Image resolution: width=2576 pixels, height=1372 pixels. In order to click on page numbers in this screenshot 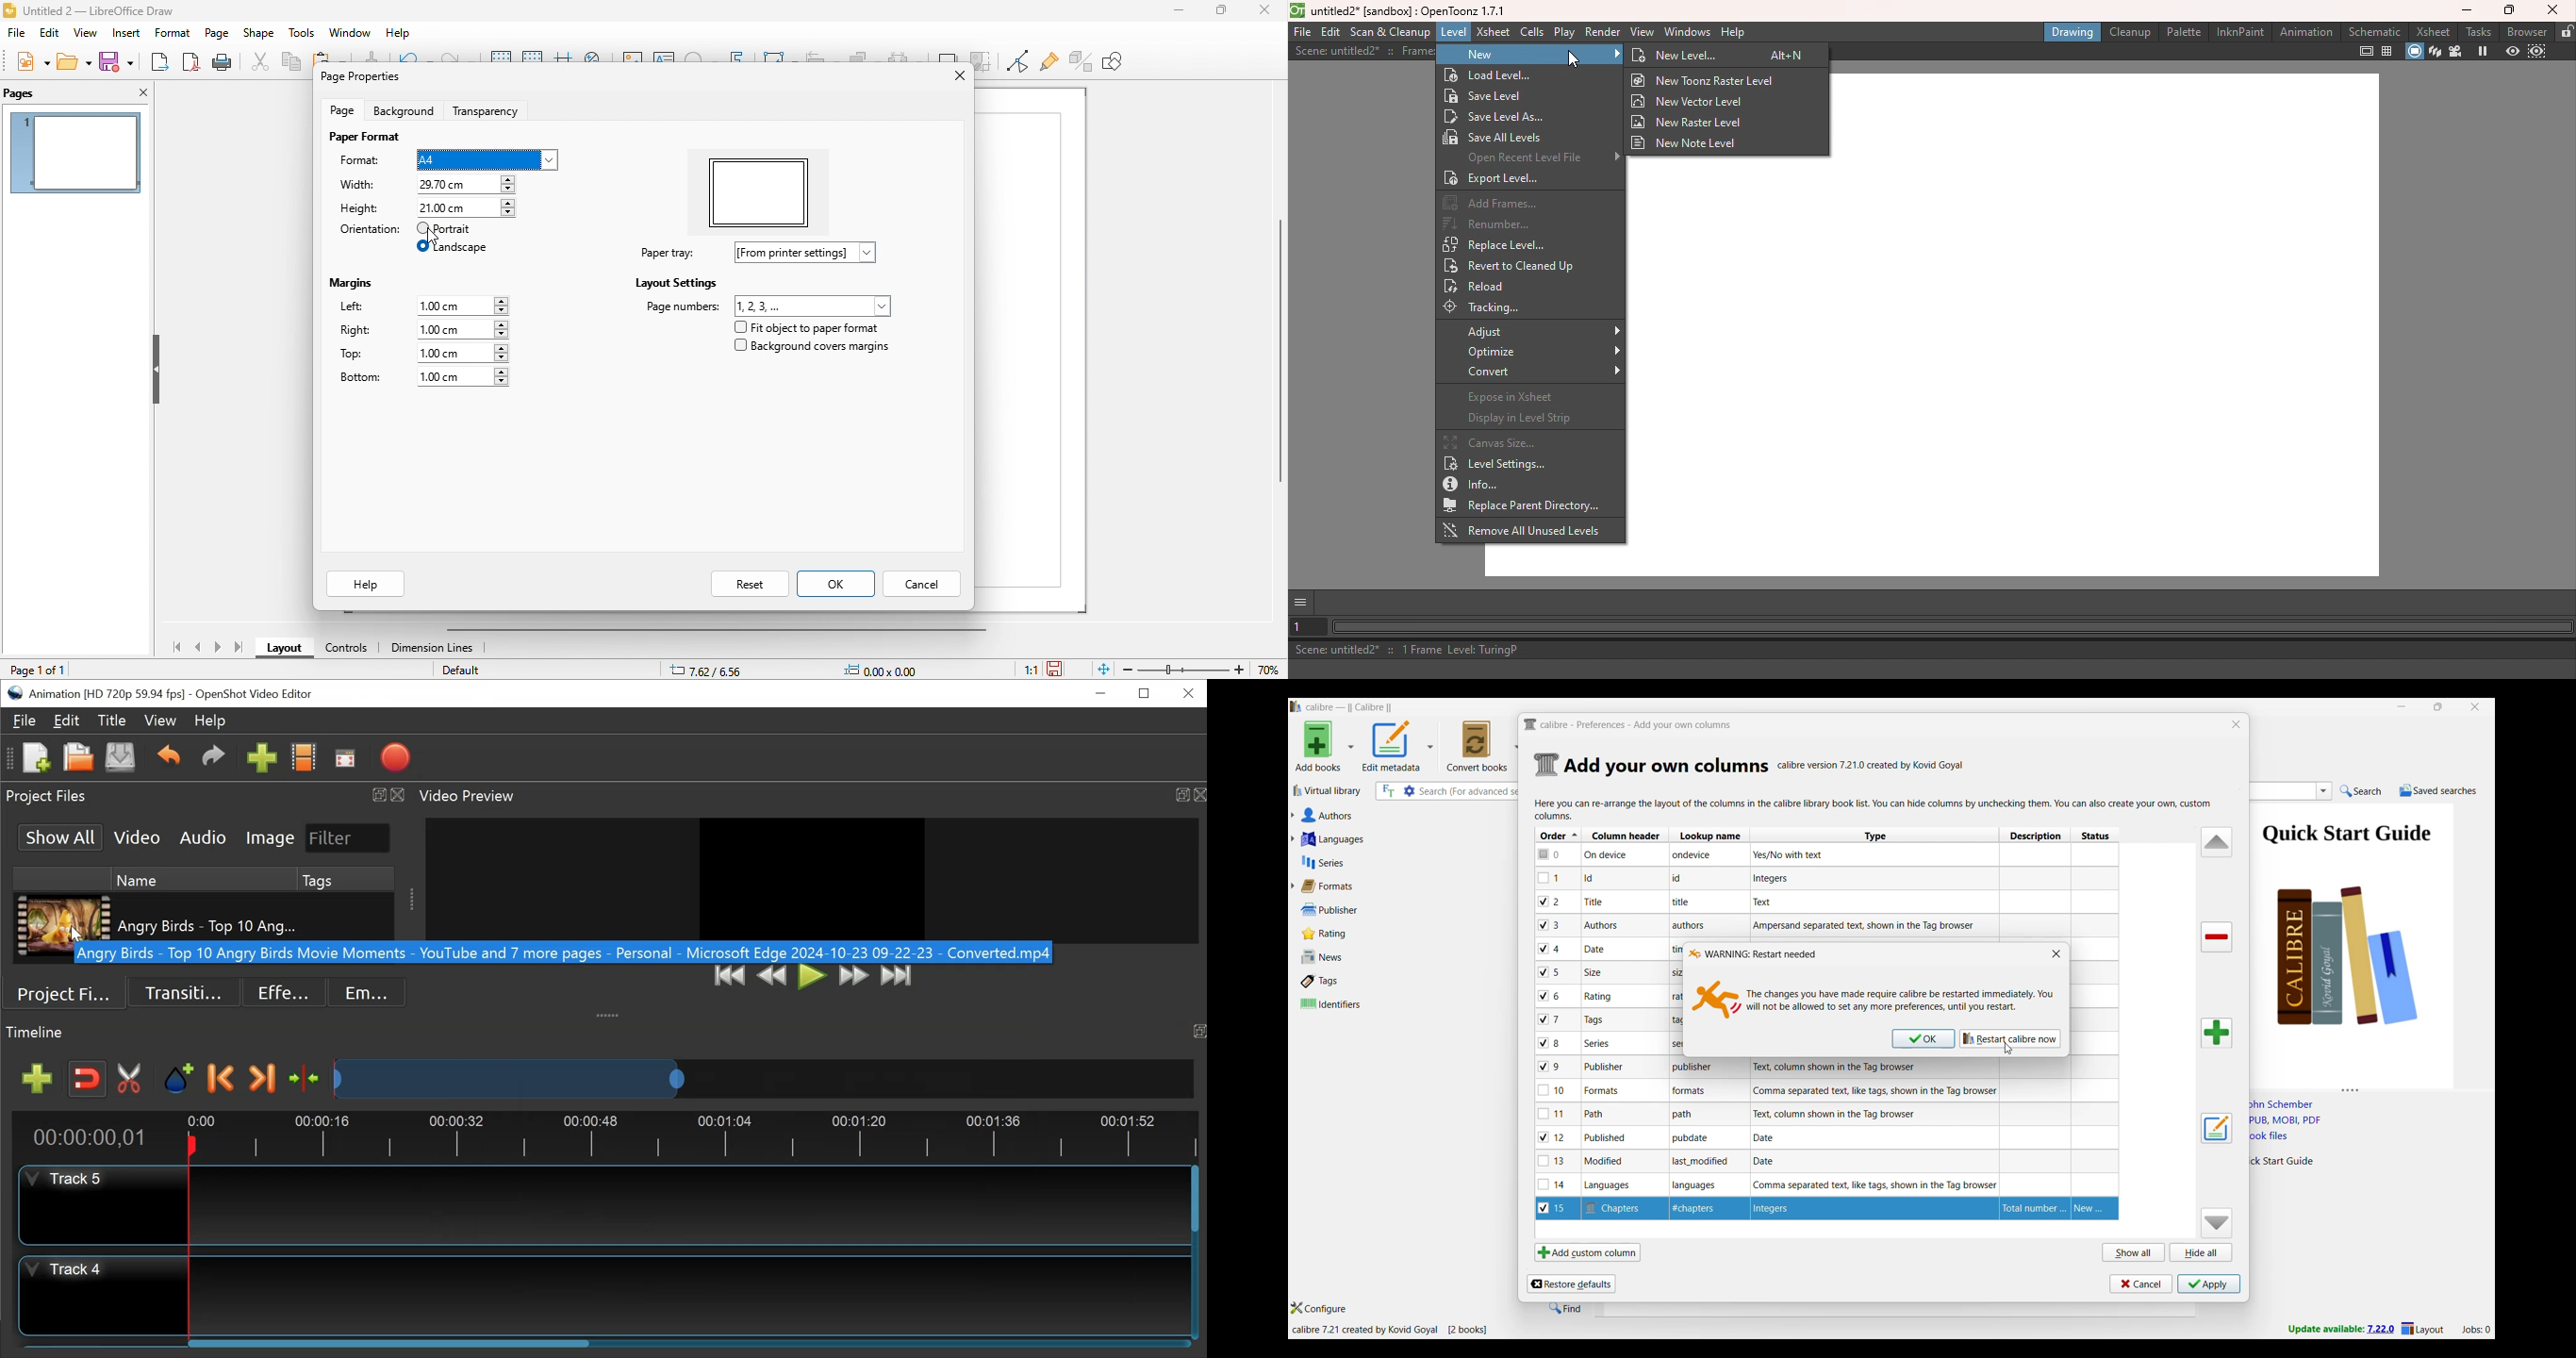, I will do `click(767, 306)`.